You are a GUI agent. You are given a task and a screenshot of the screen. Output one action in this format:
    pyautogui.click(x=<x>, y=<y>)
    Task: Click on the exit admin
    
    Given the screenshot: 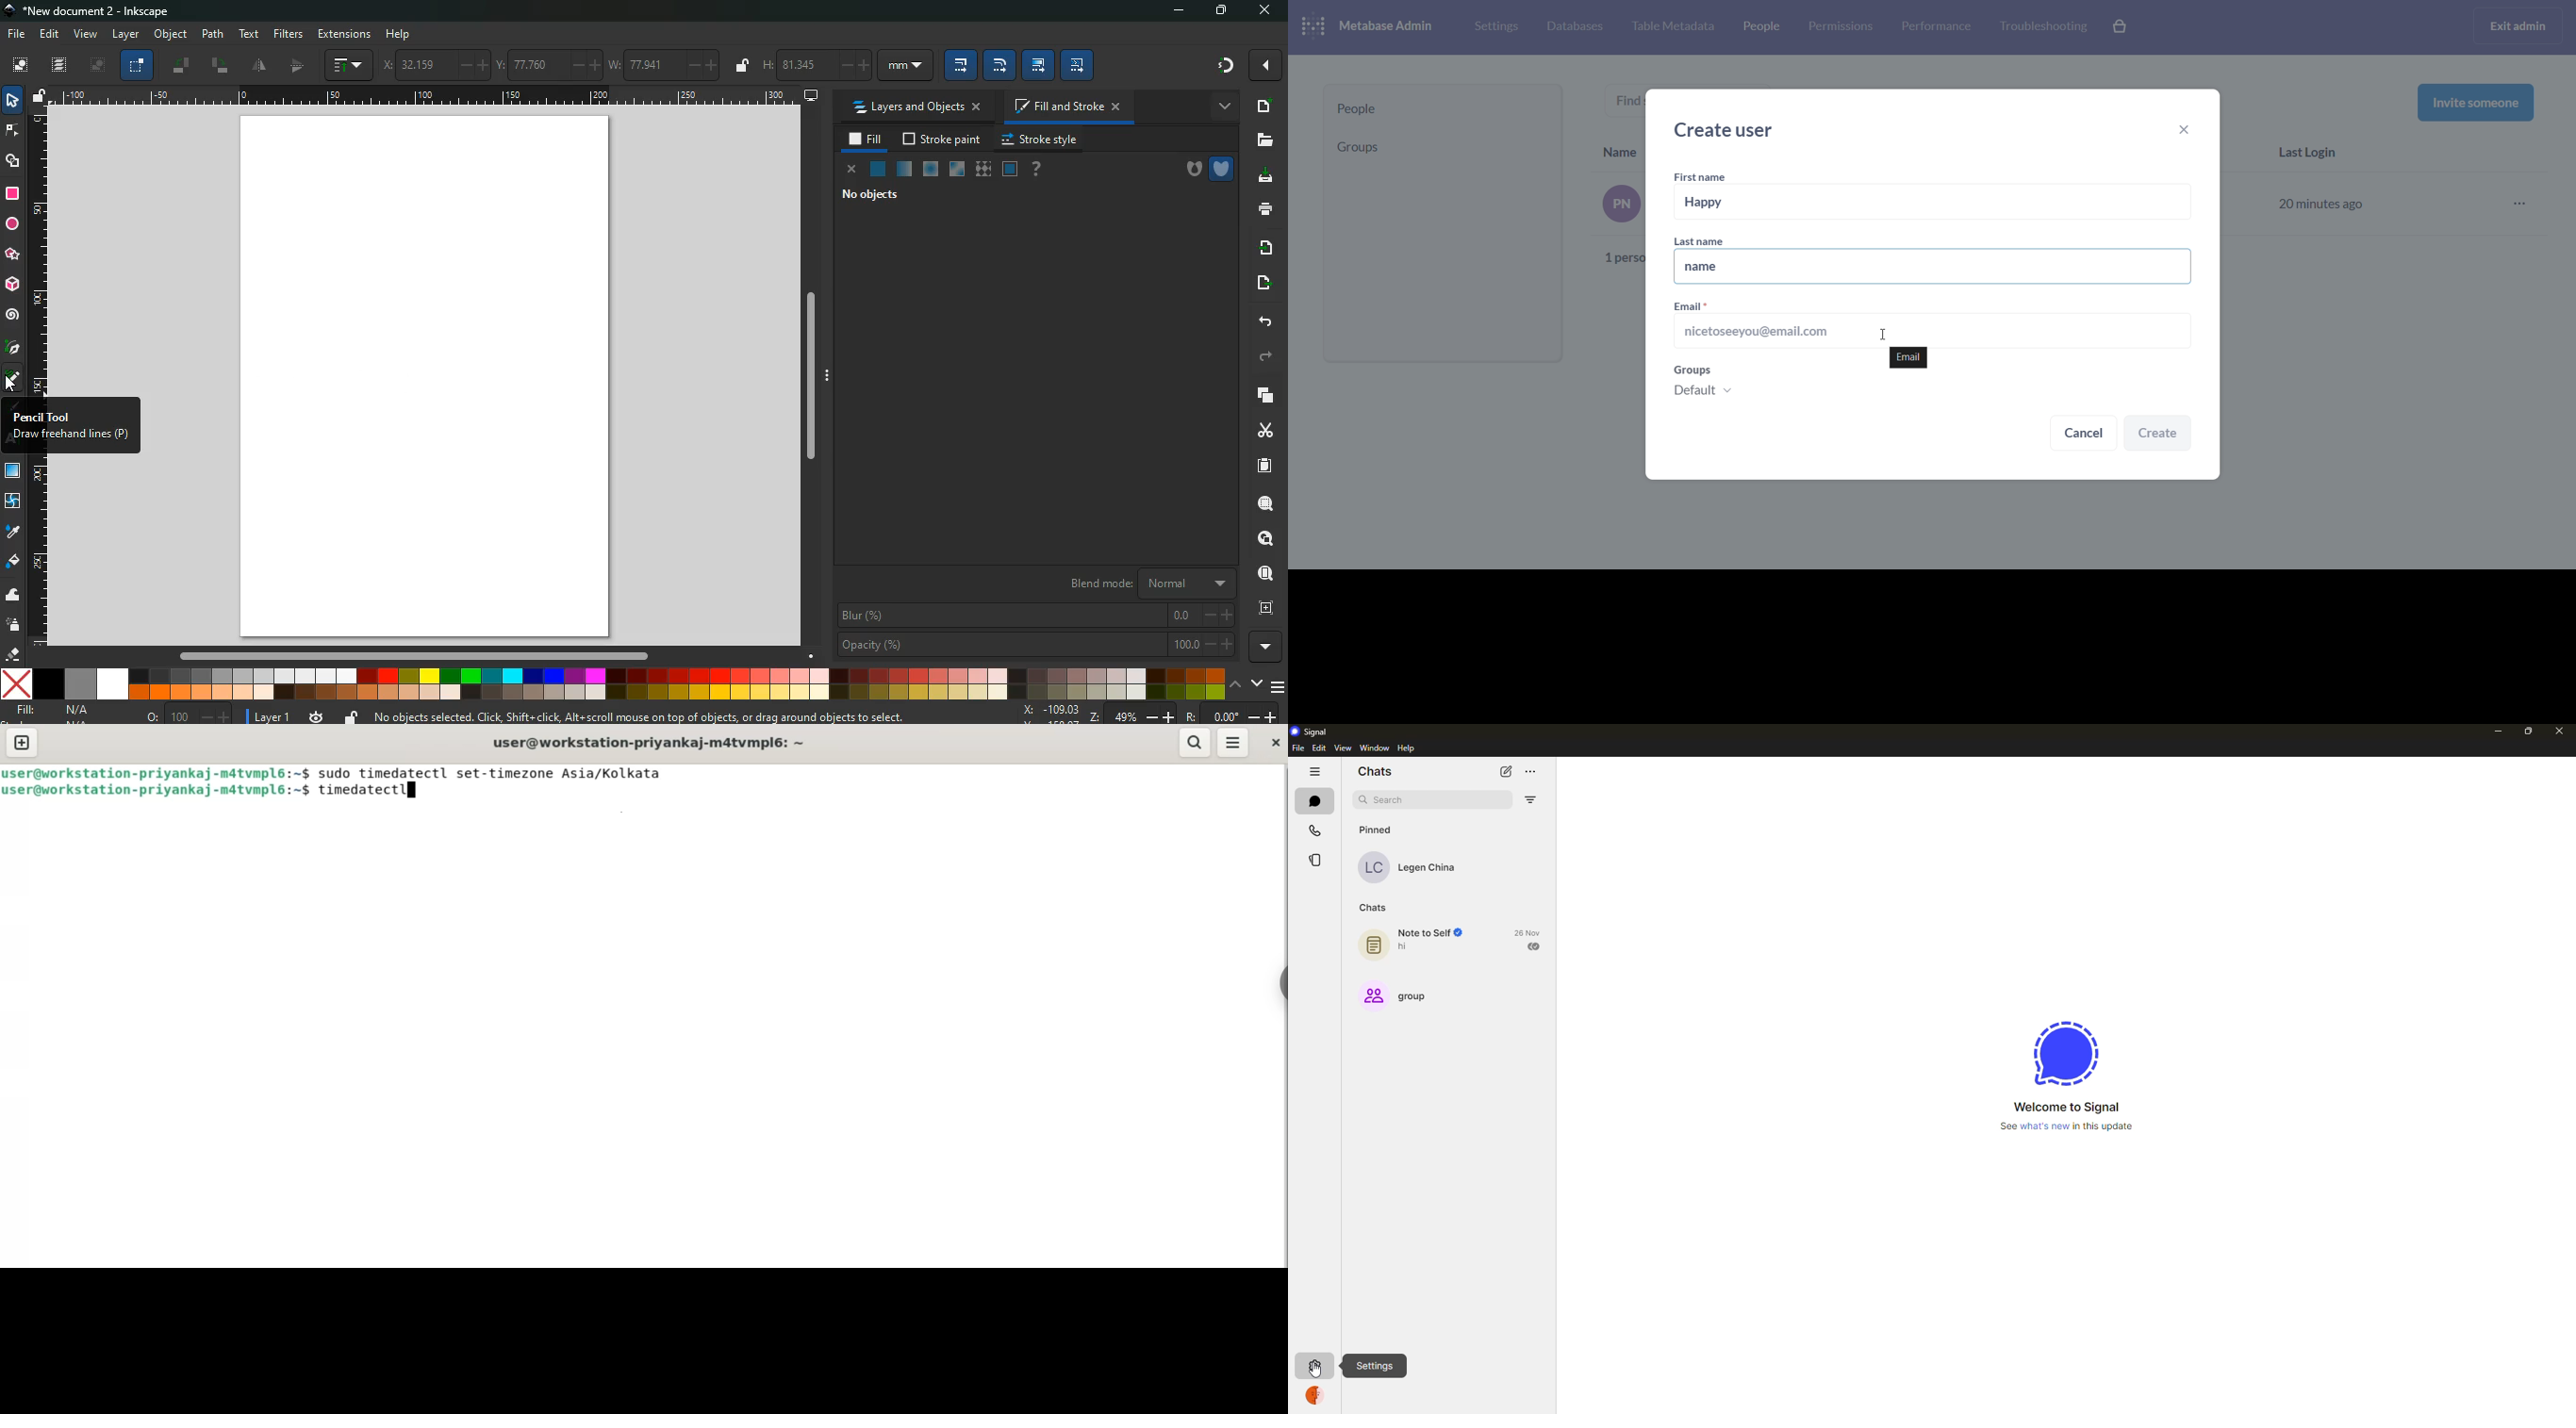 What is the action you would take?
    pyautogui.click(x=2520, y=25)
    